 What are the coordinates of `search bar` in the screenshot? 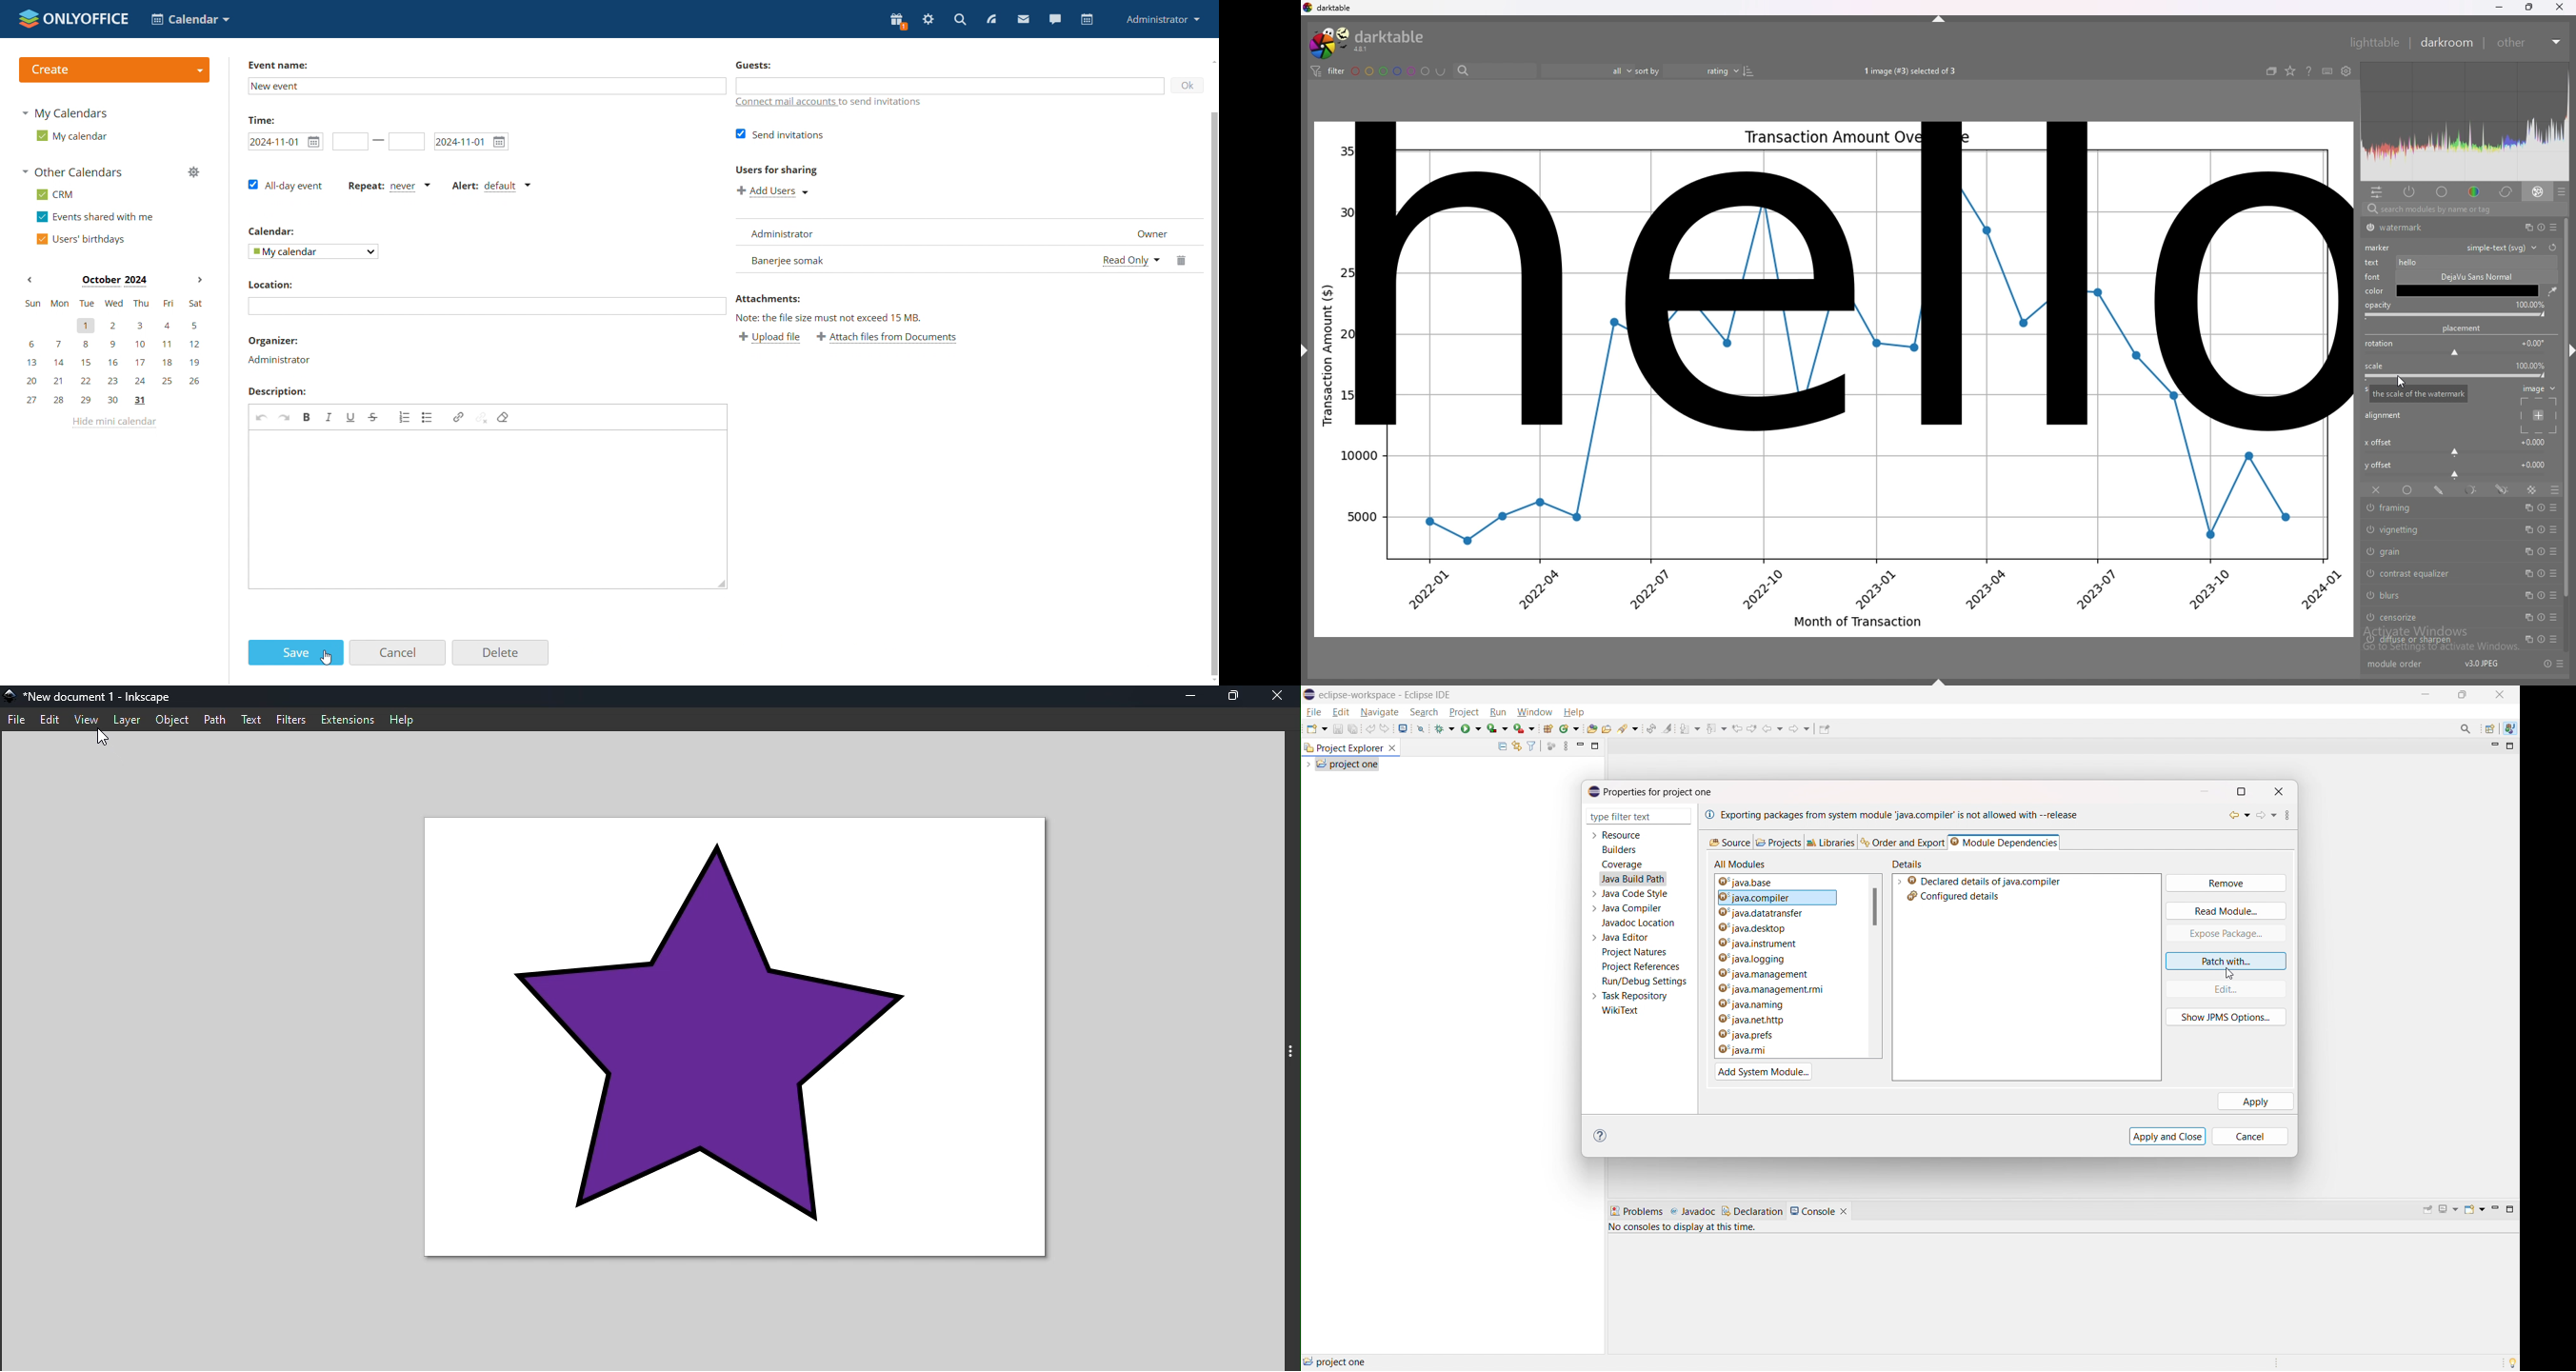 It's located at (2461, 210).